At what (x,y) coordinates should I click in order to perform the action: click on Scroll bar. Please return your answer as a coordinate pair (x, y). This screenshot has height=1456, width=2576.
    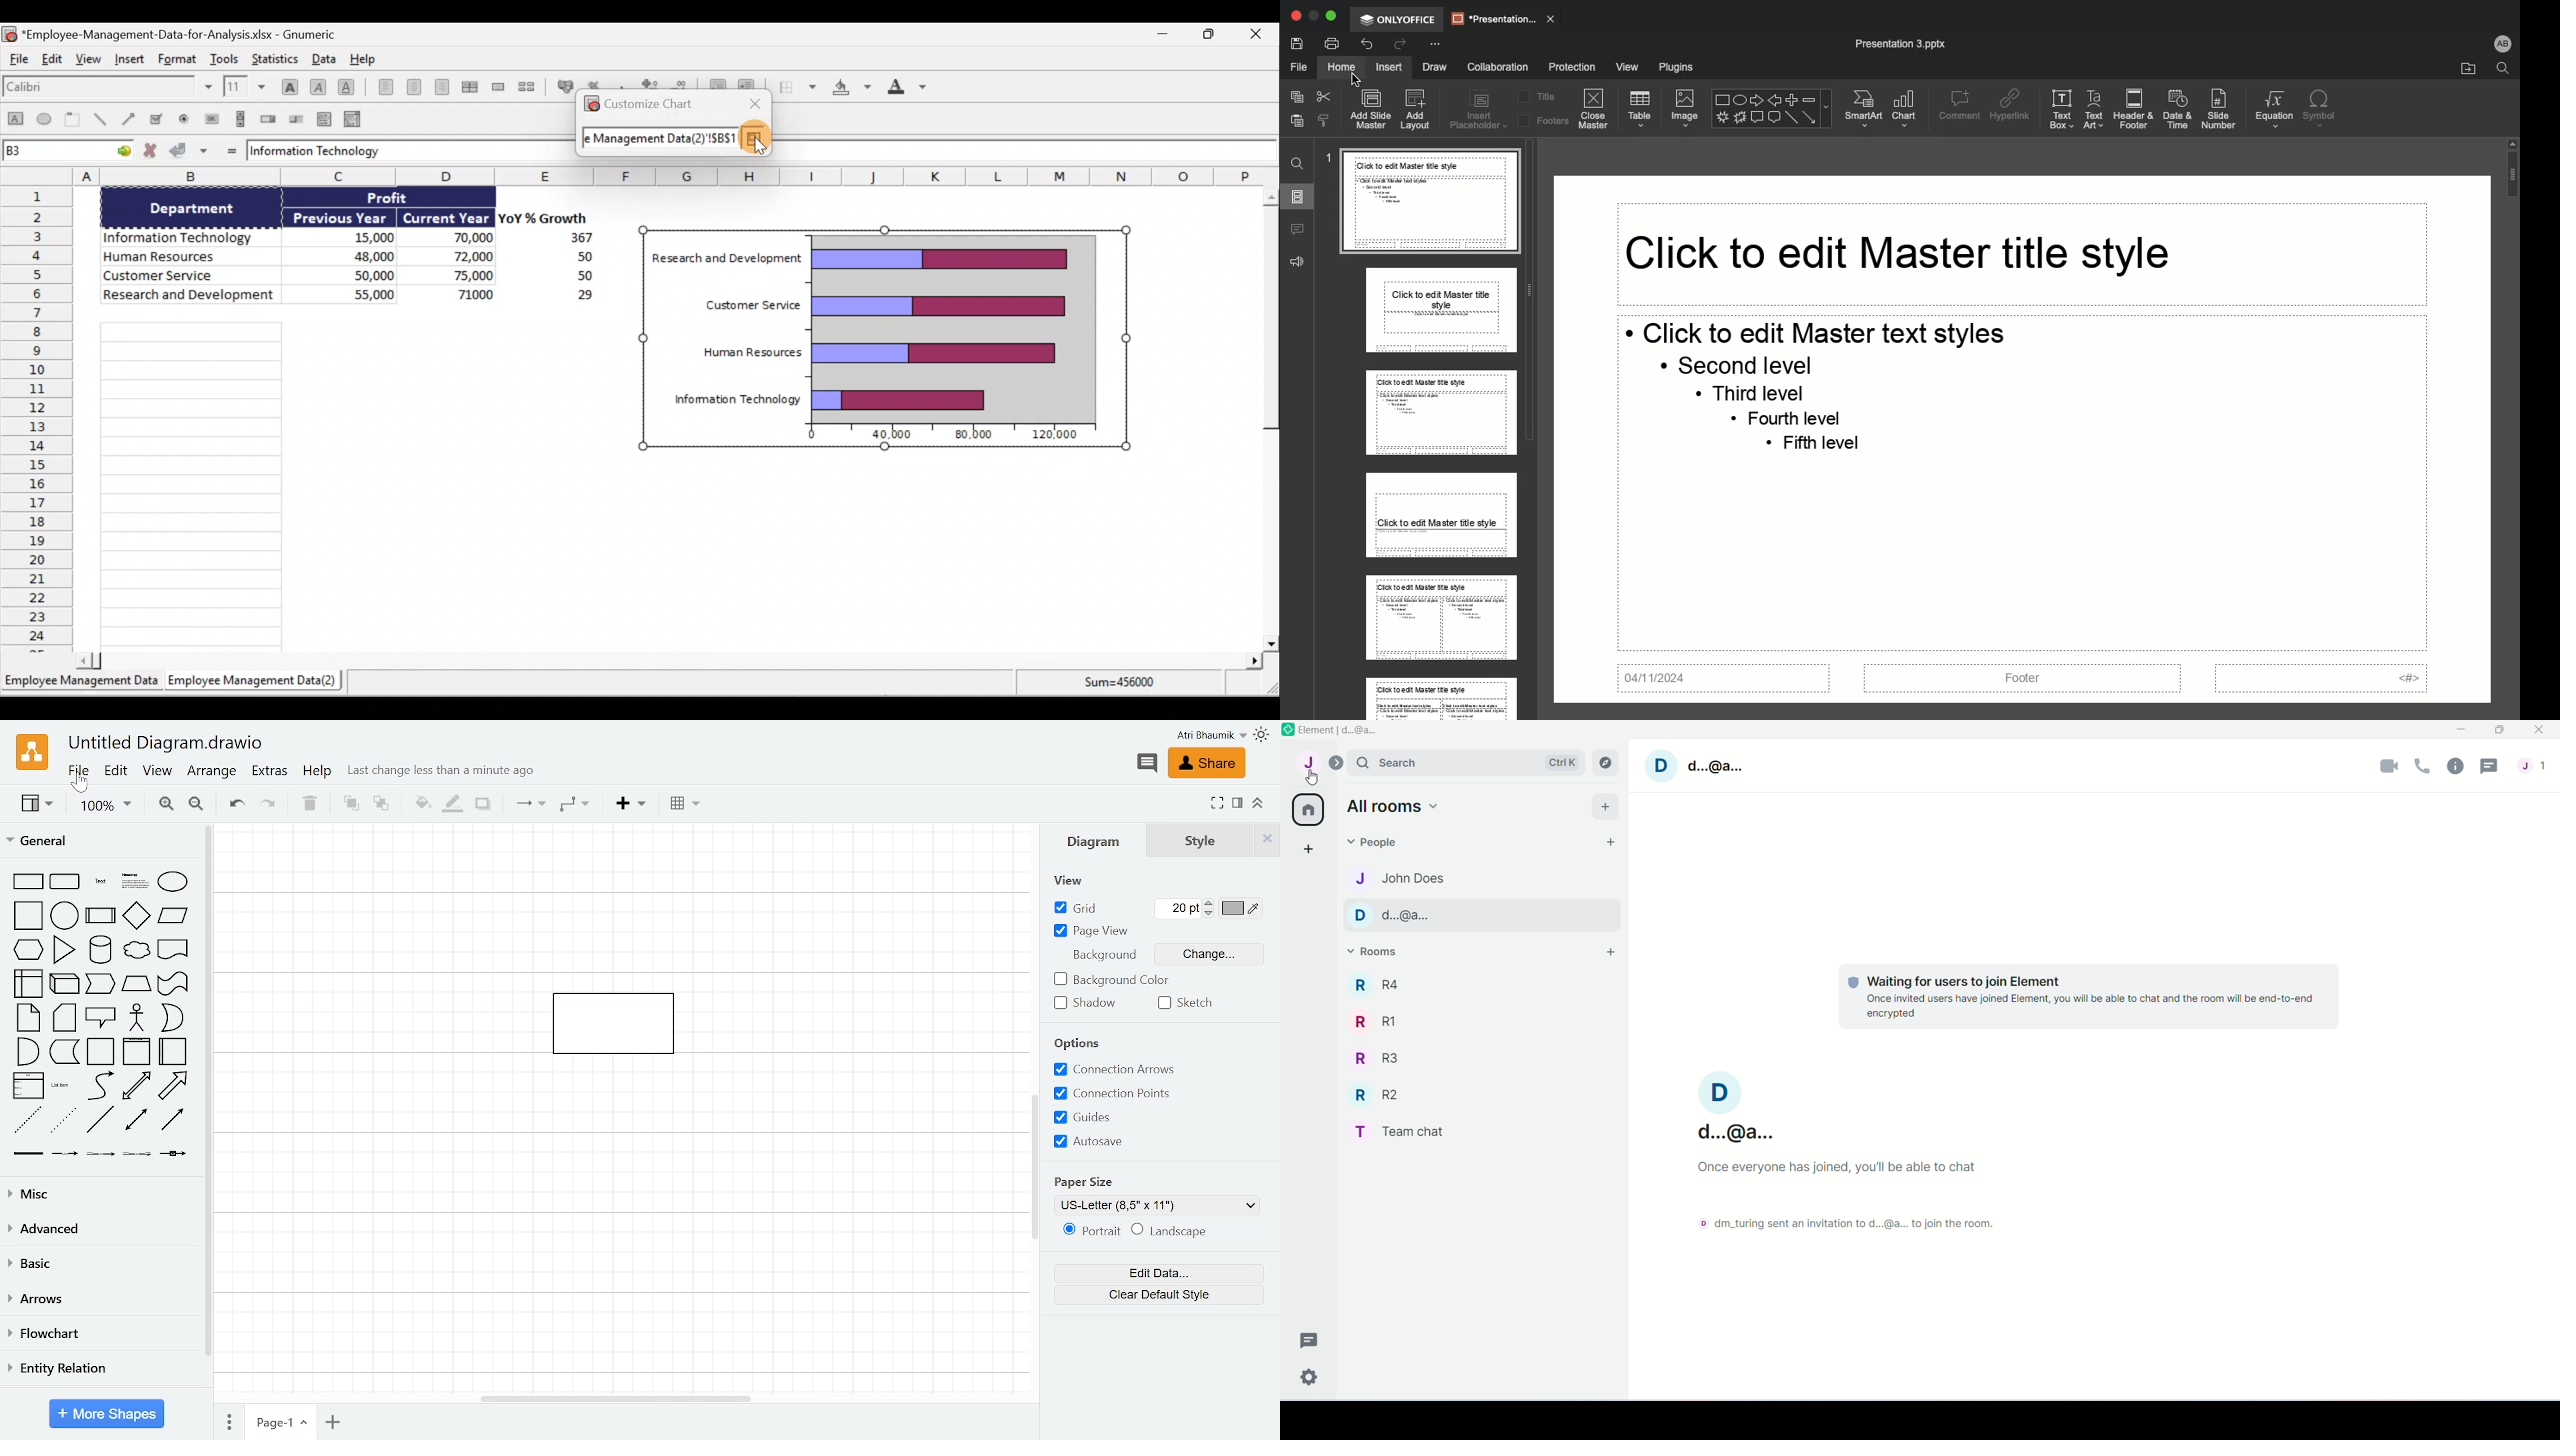
    Looking at the image, I should click on (1264, 419).